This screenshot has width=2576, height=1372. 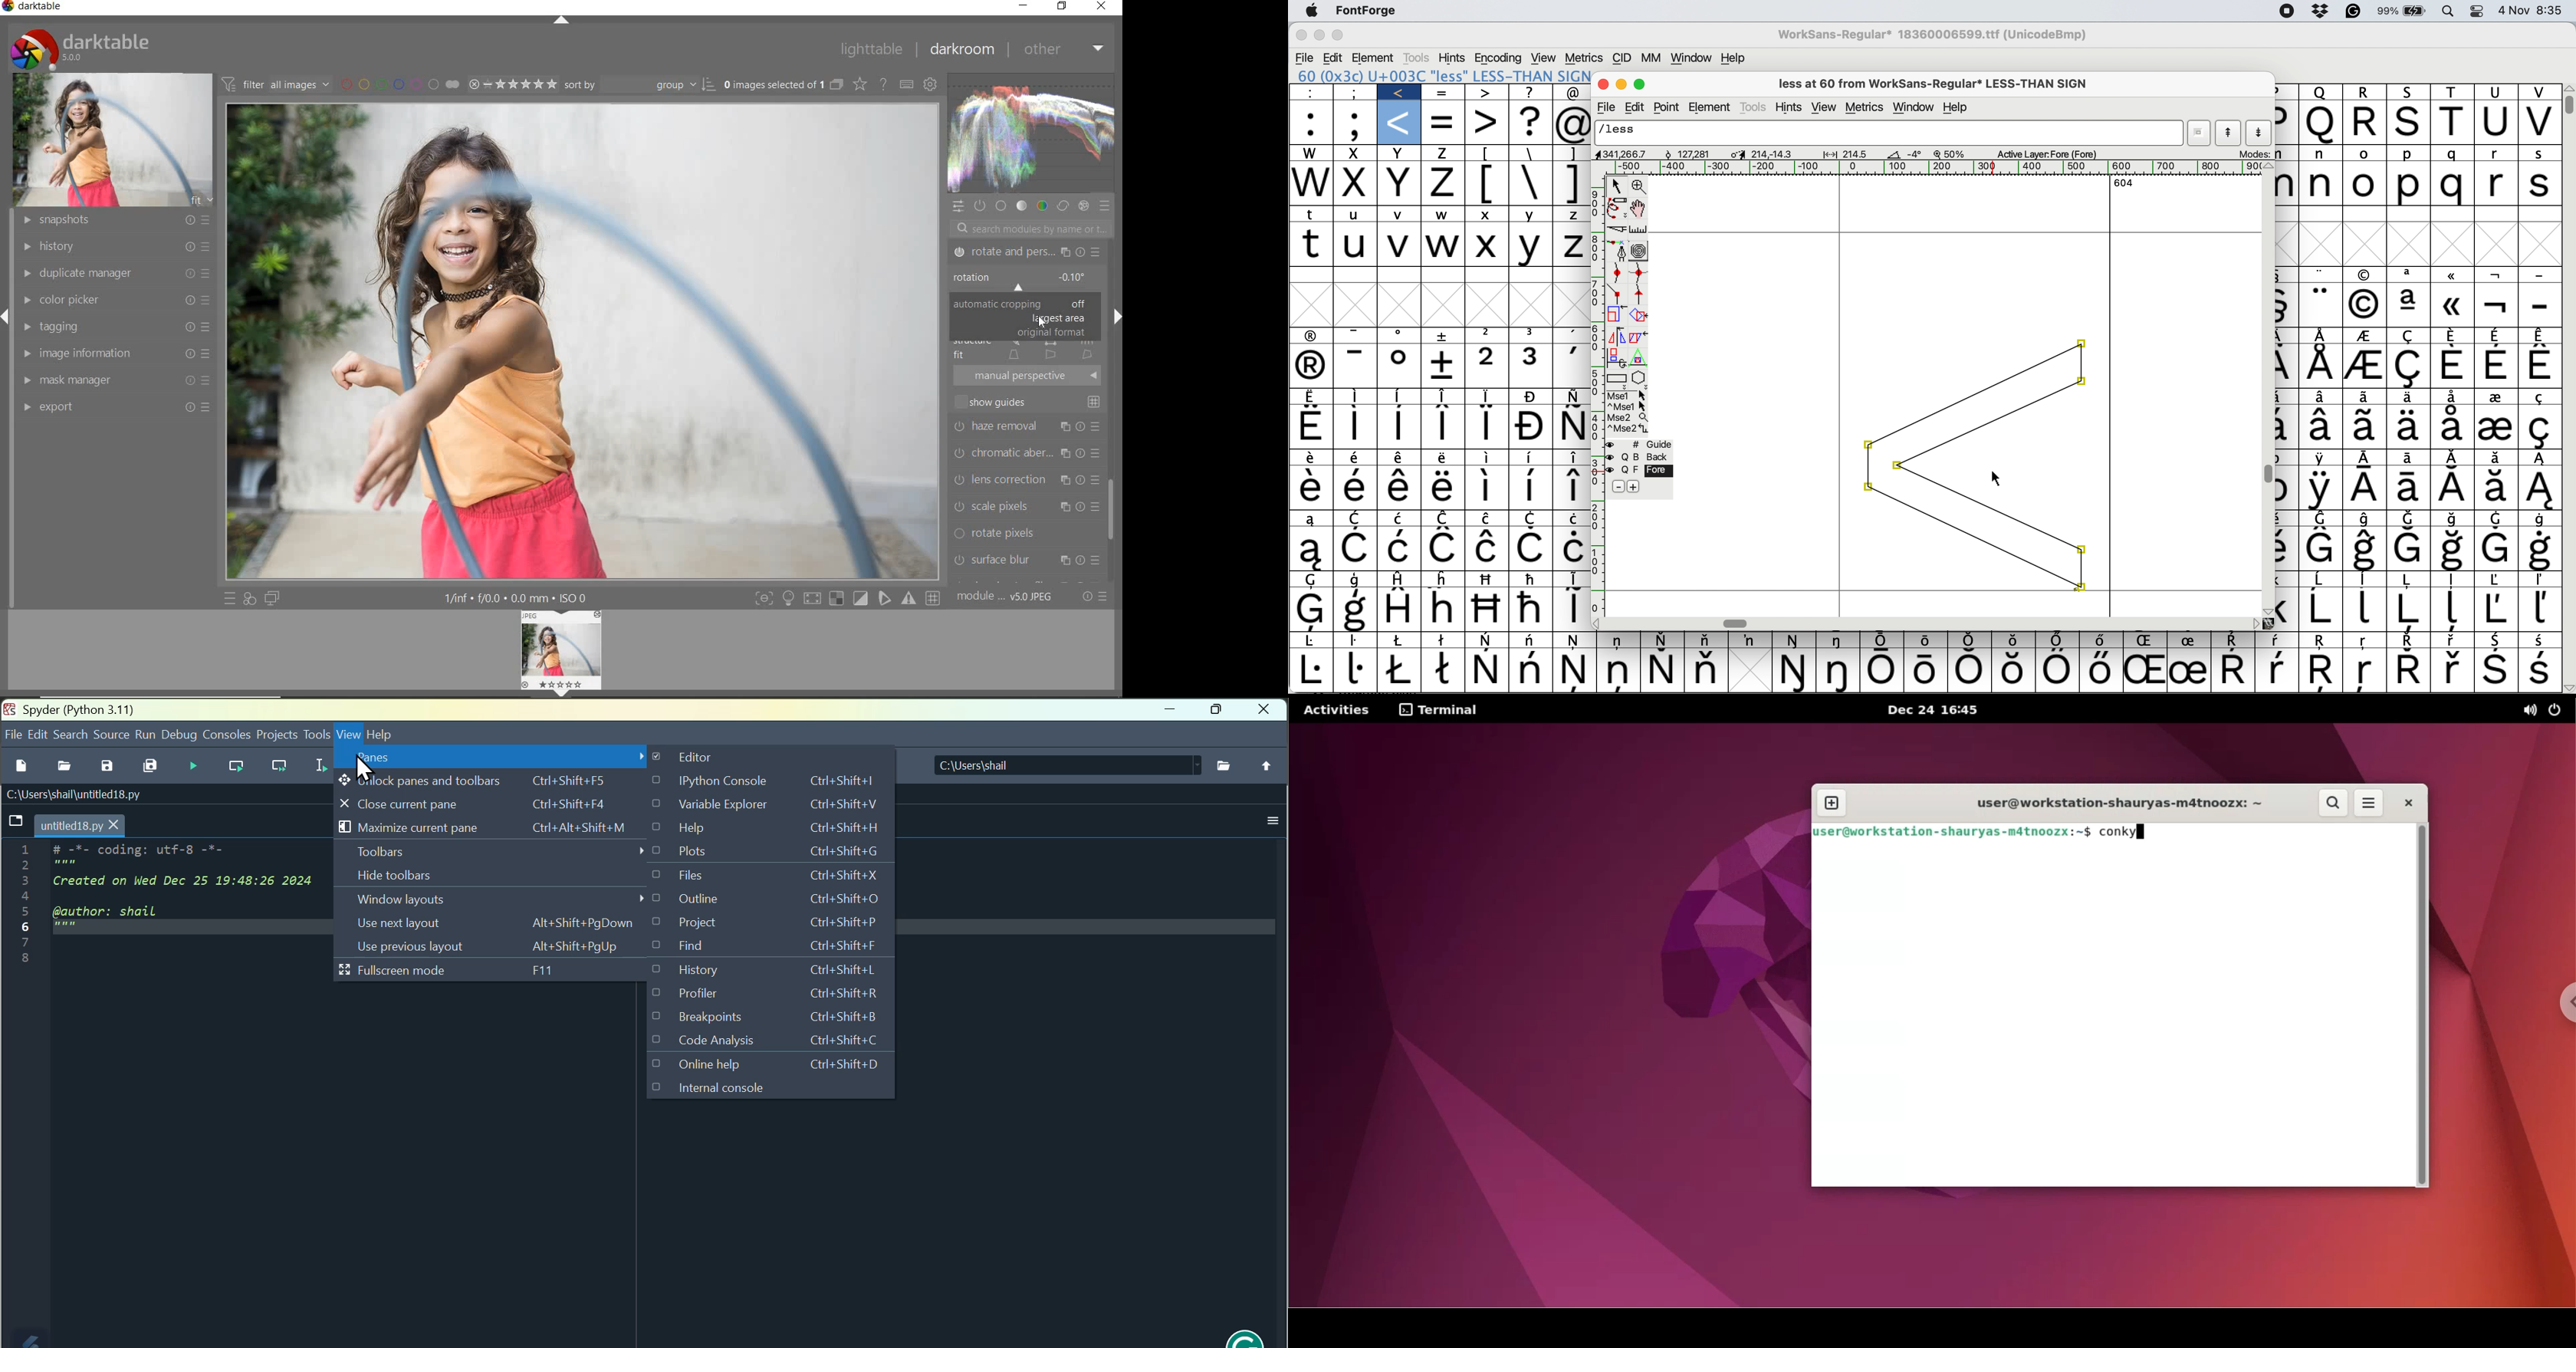 I want to click on rotate pixels, so click(x=1025, y=534).